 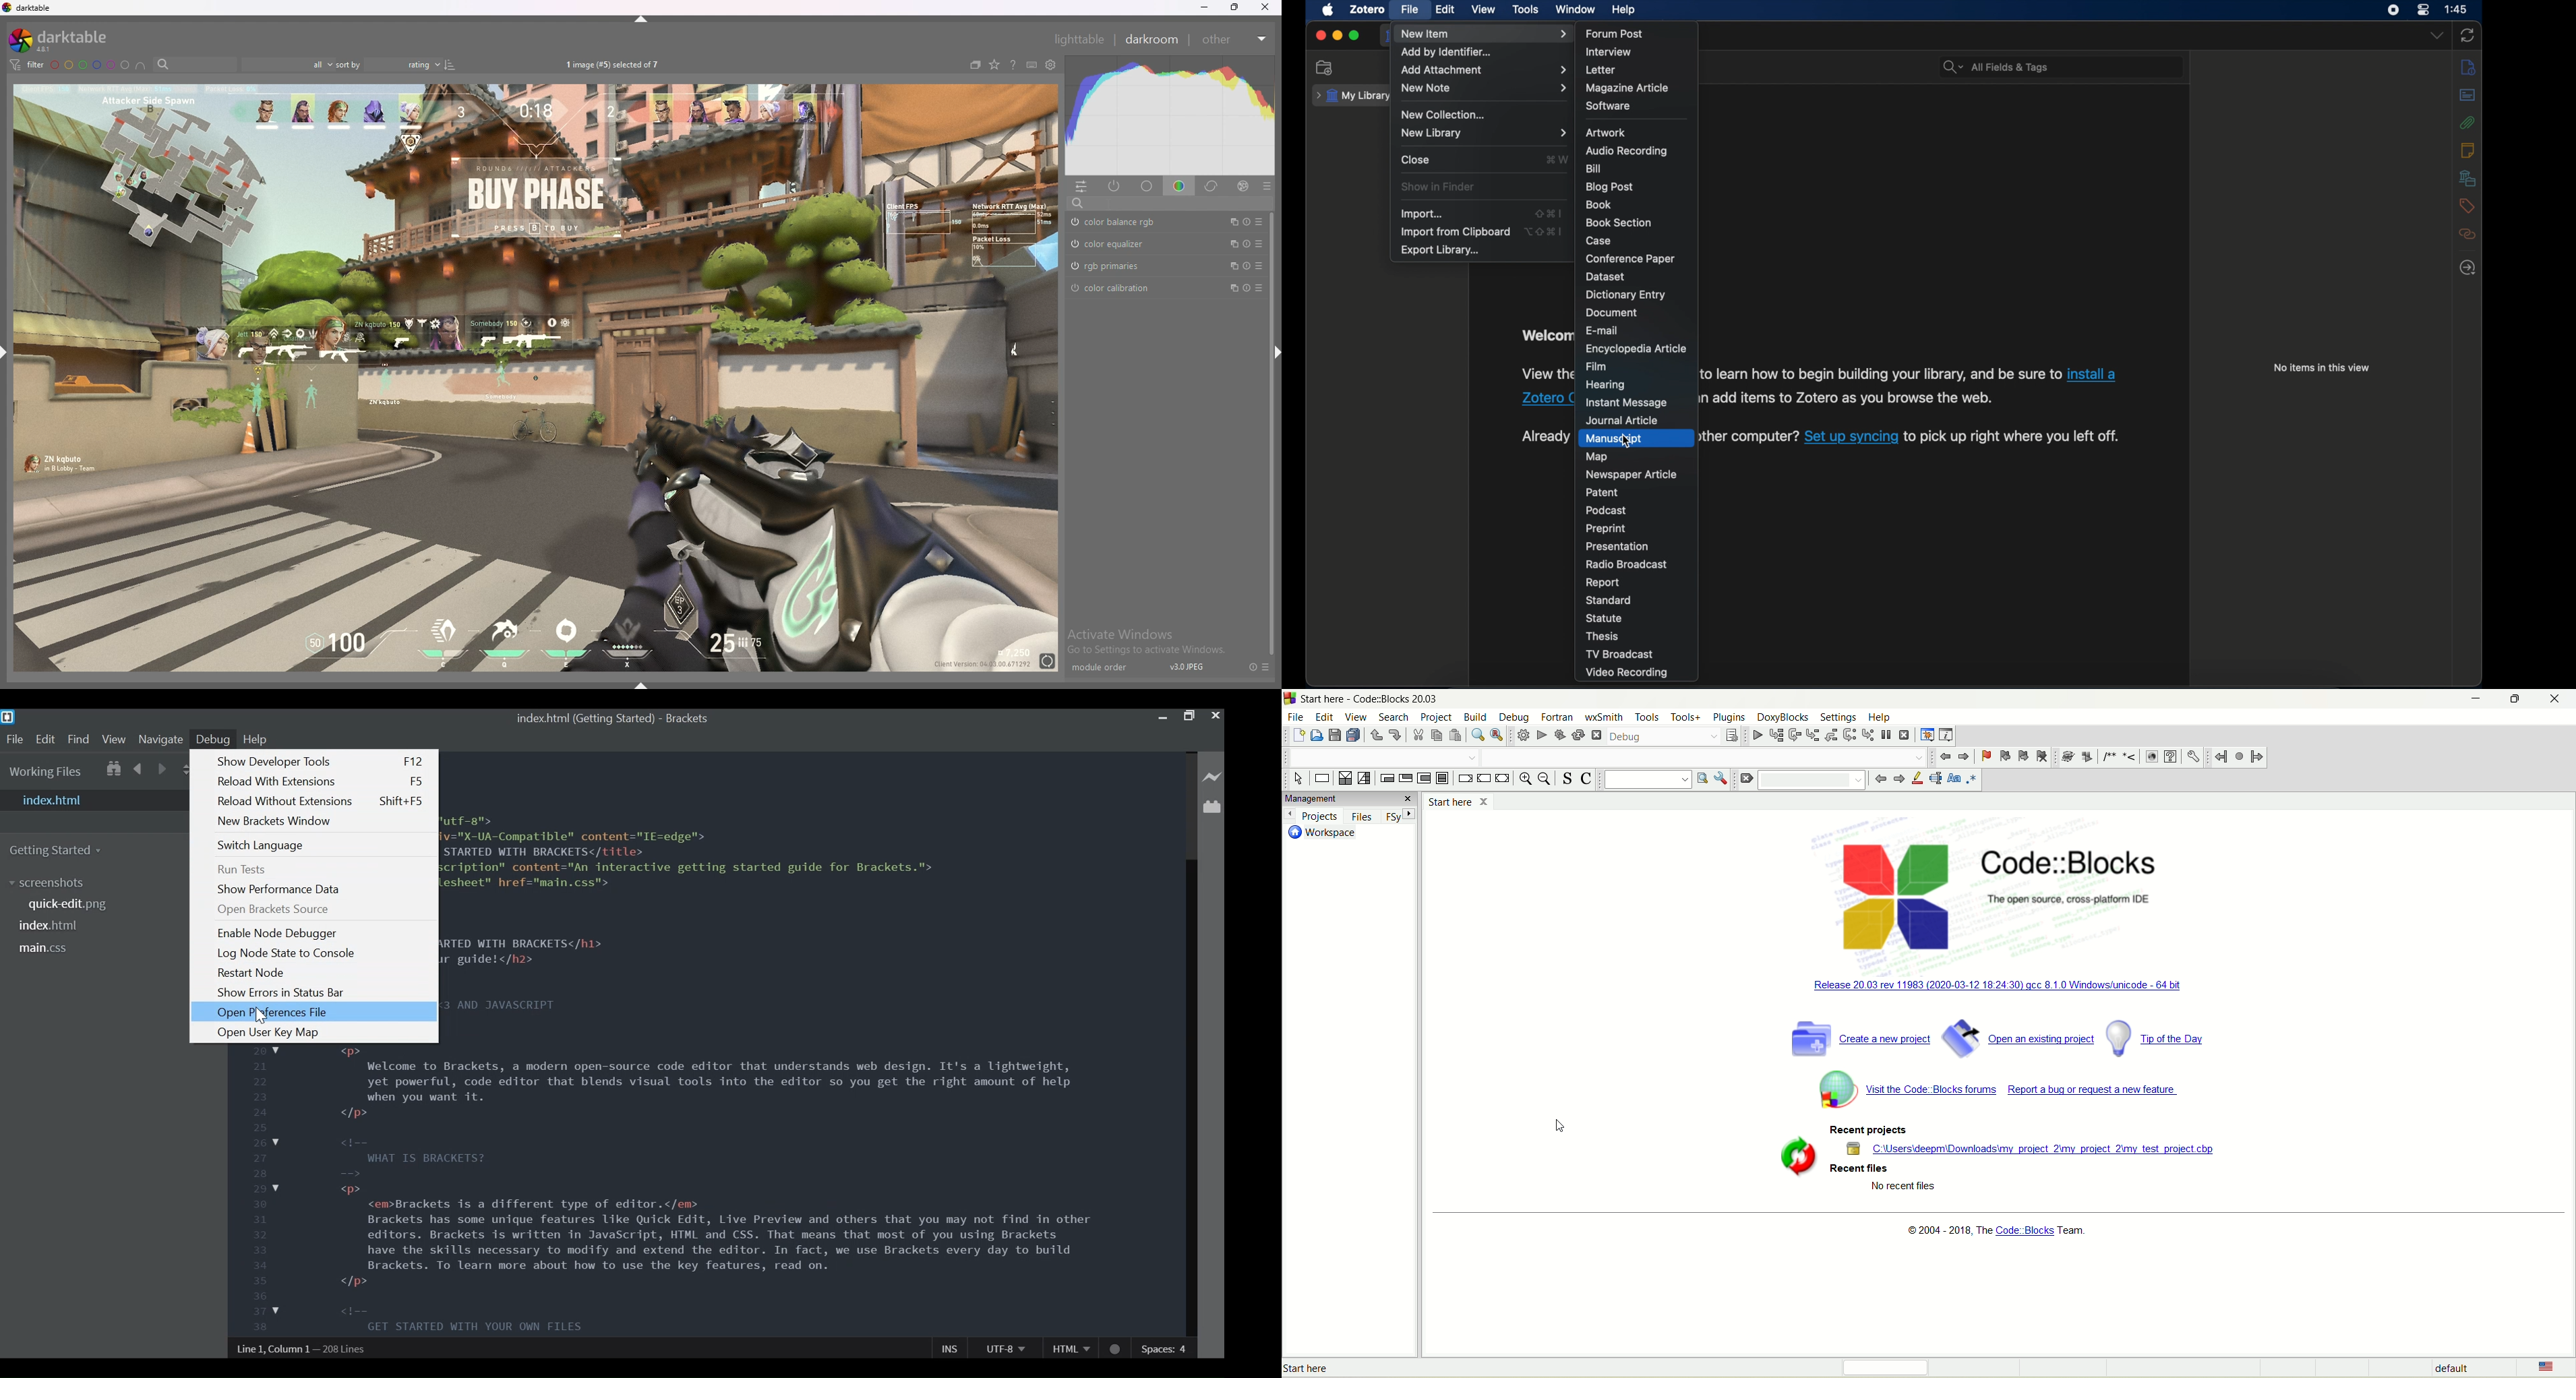 I want to click on edit, so click(x=1325, y=719).